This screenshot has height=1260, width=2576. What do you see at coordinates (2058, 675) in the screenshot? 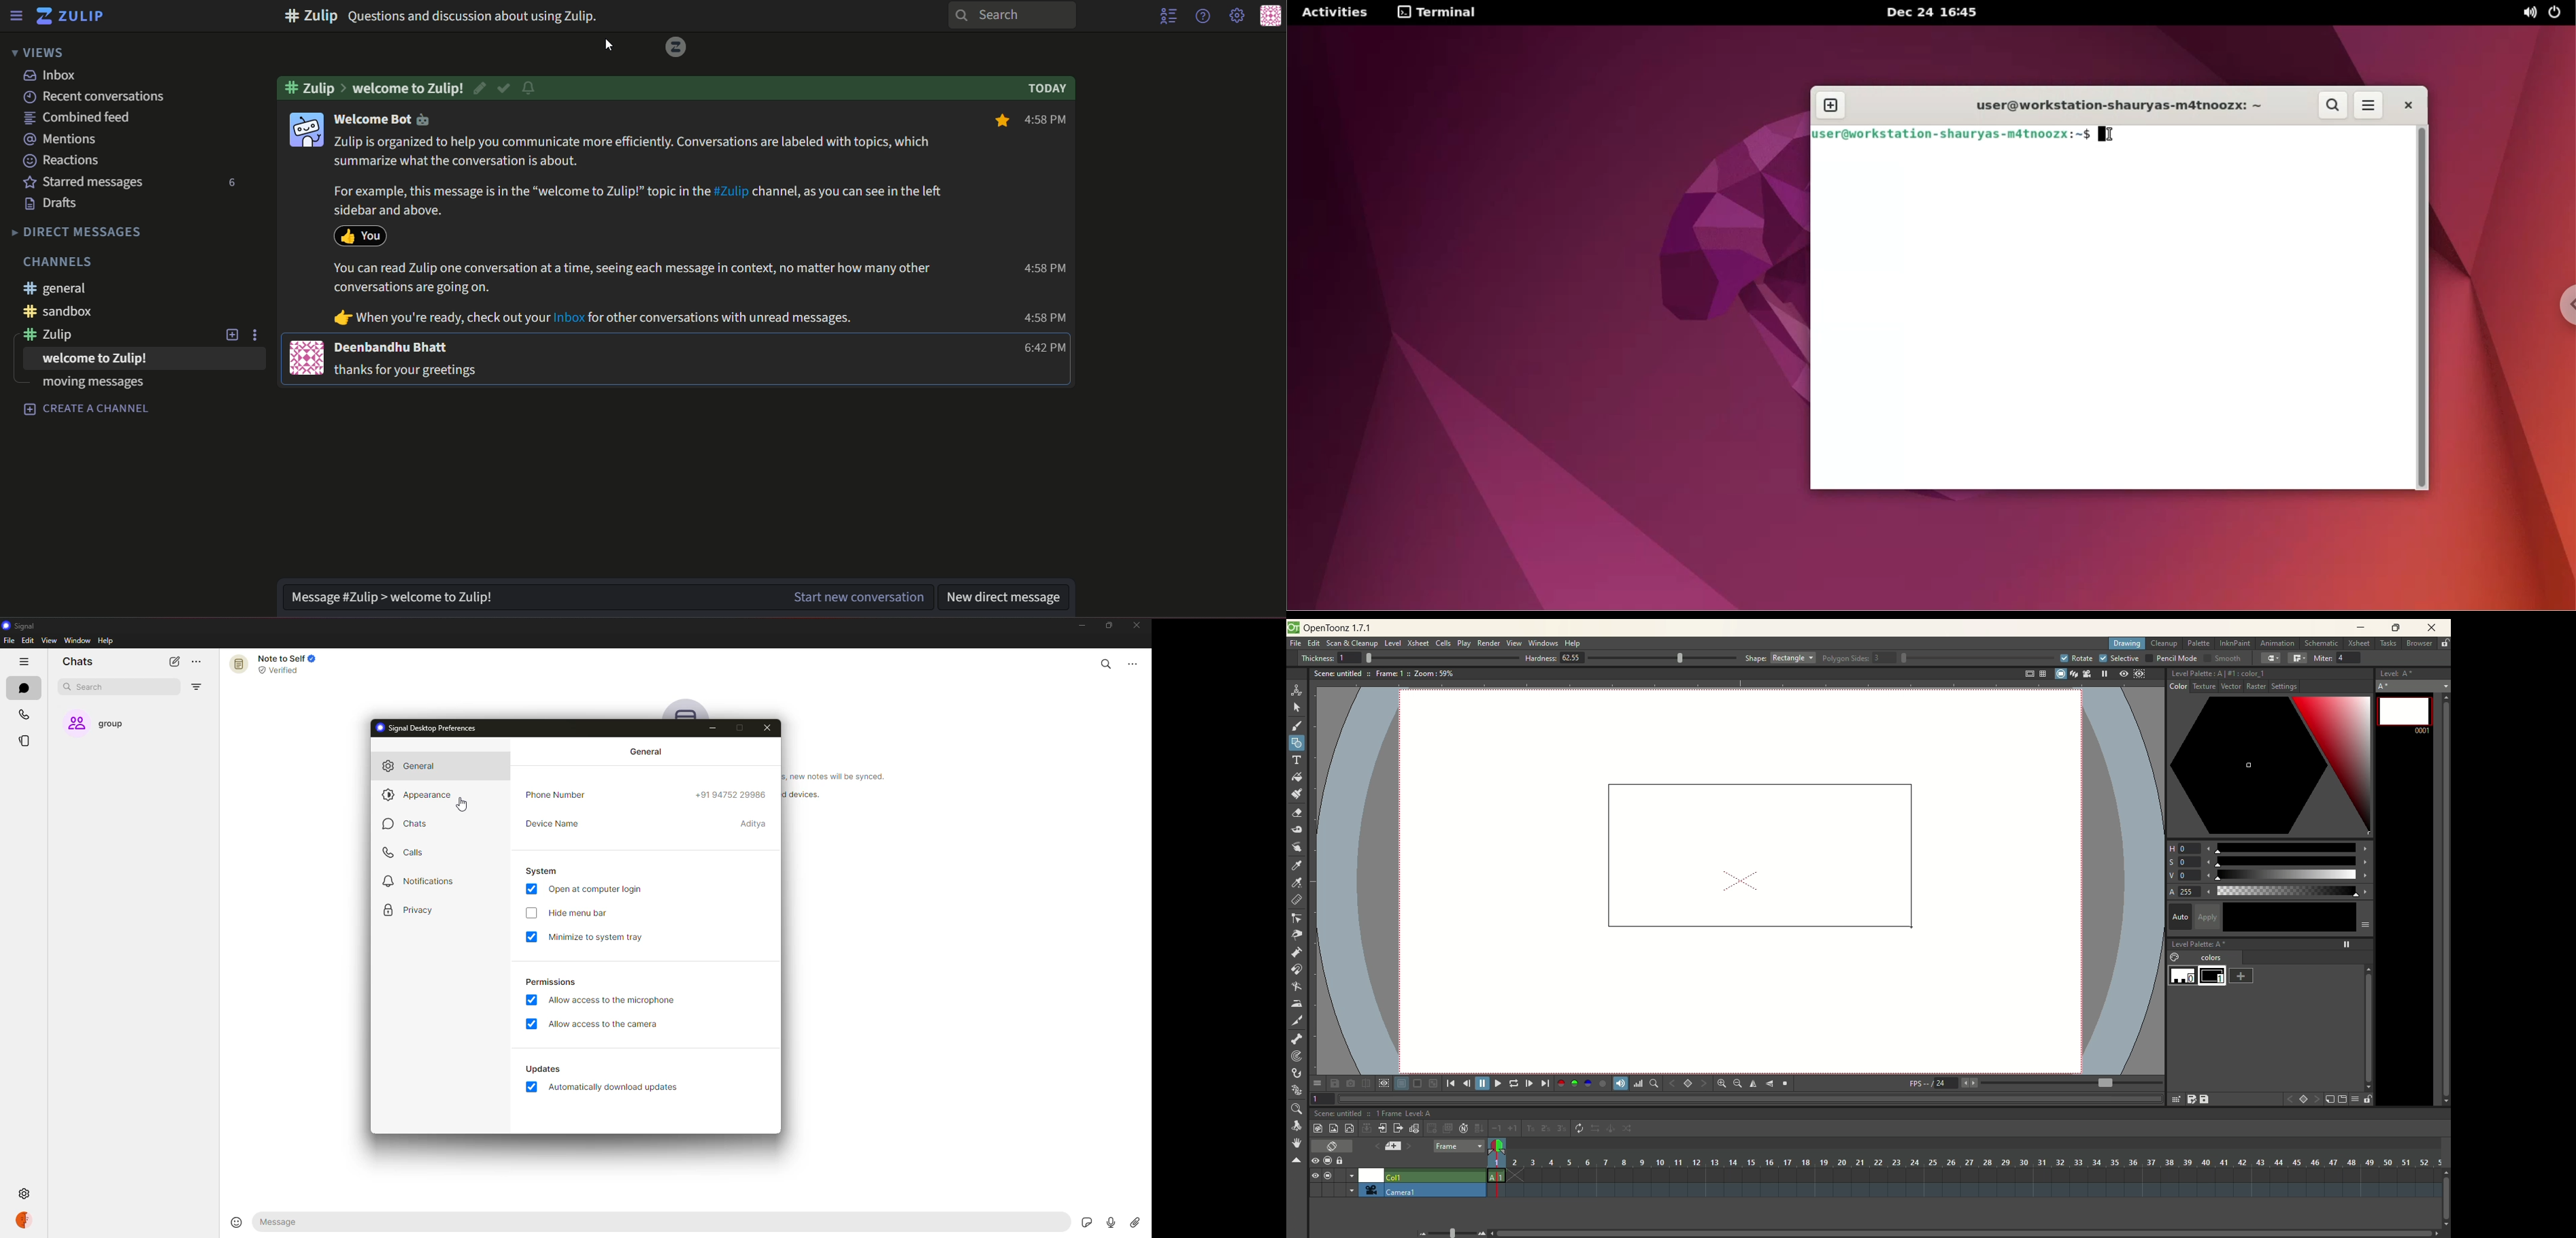
I see `camera stand view` at bounding box center [2058, 675].